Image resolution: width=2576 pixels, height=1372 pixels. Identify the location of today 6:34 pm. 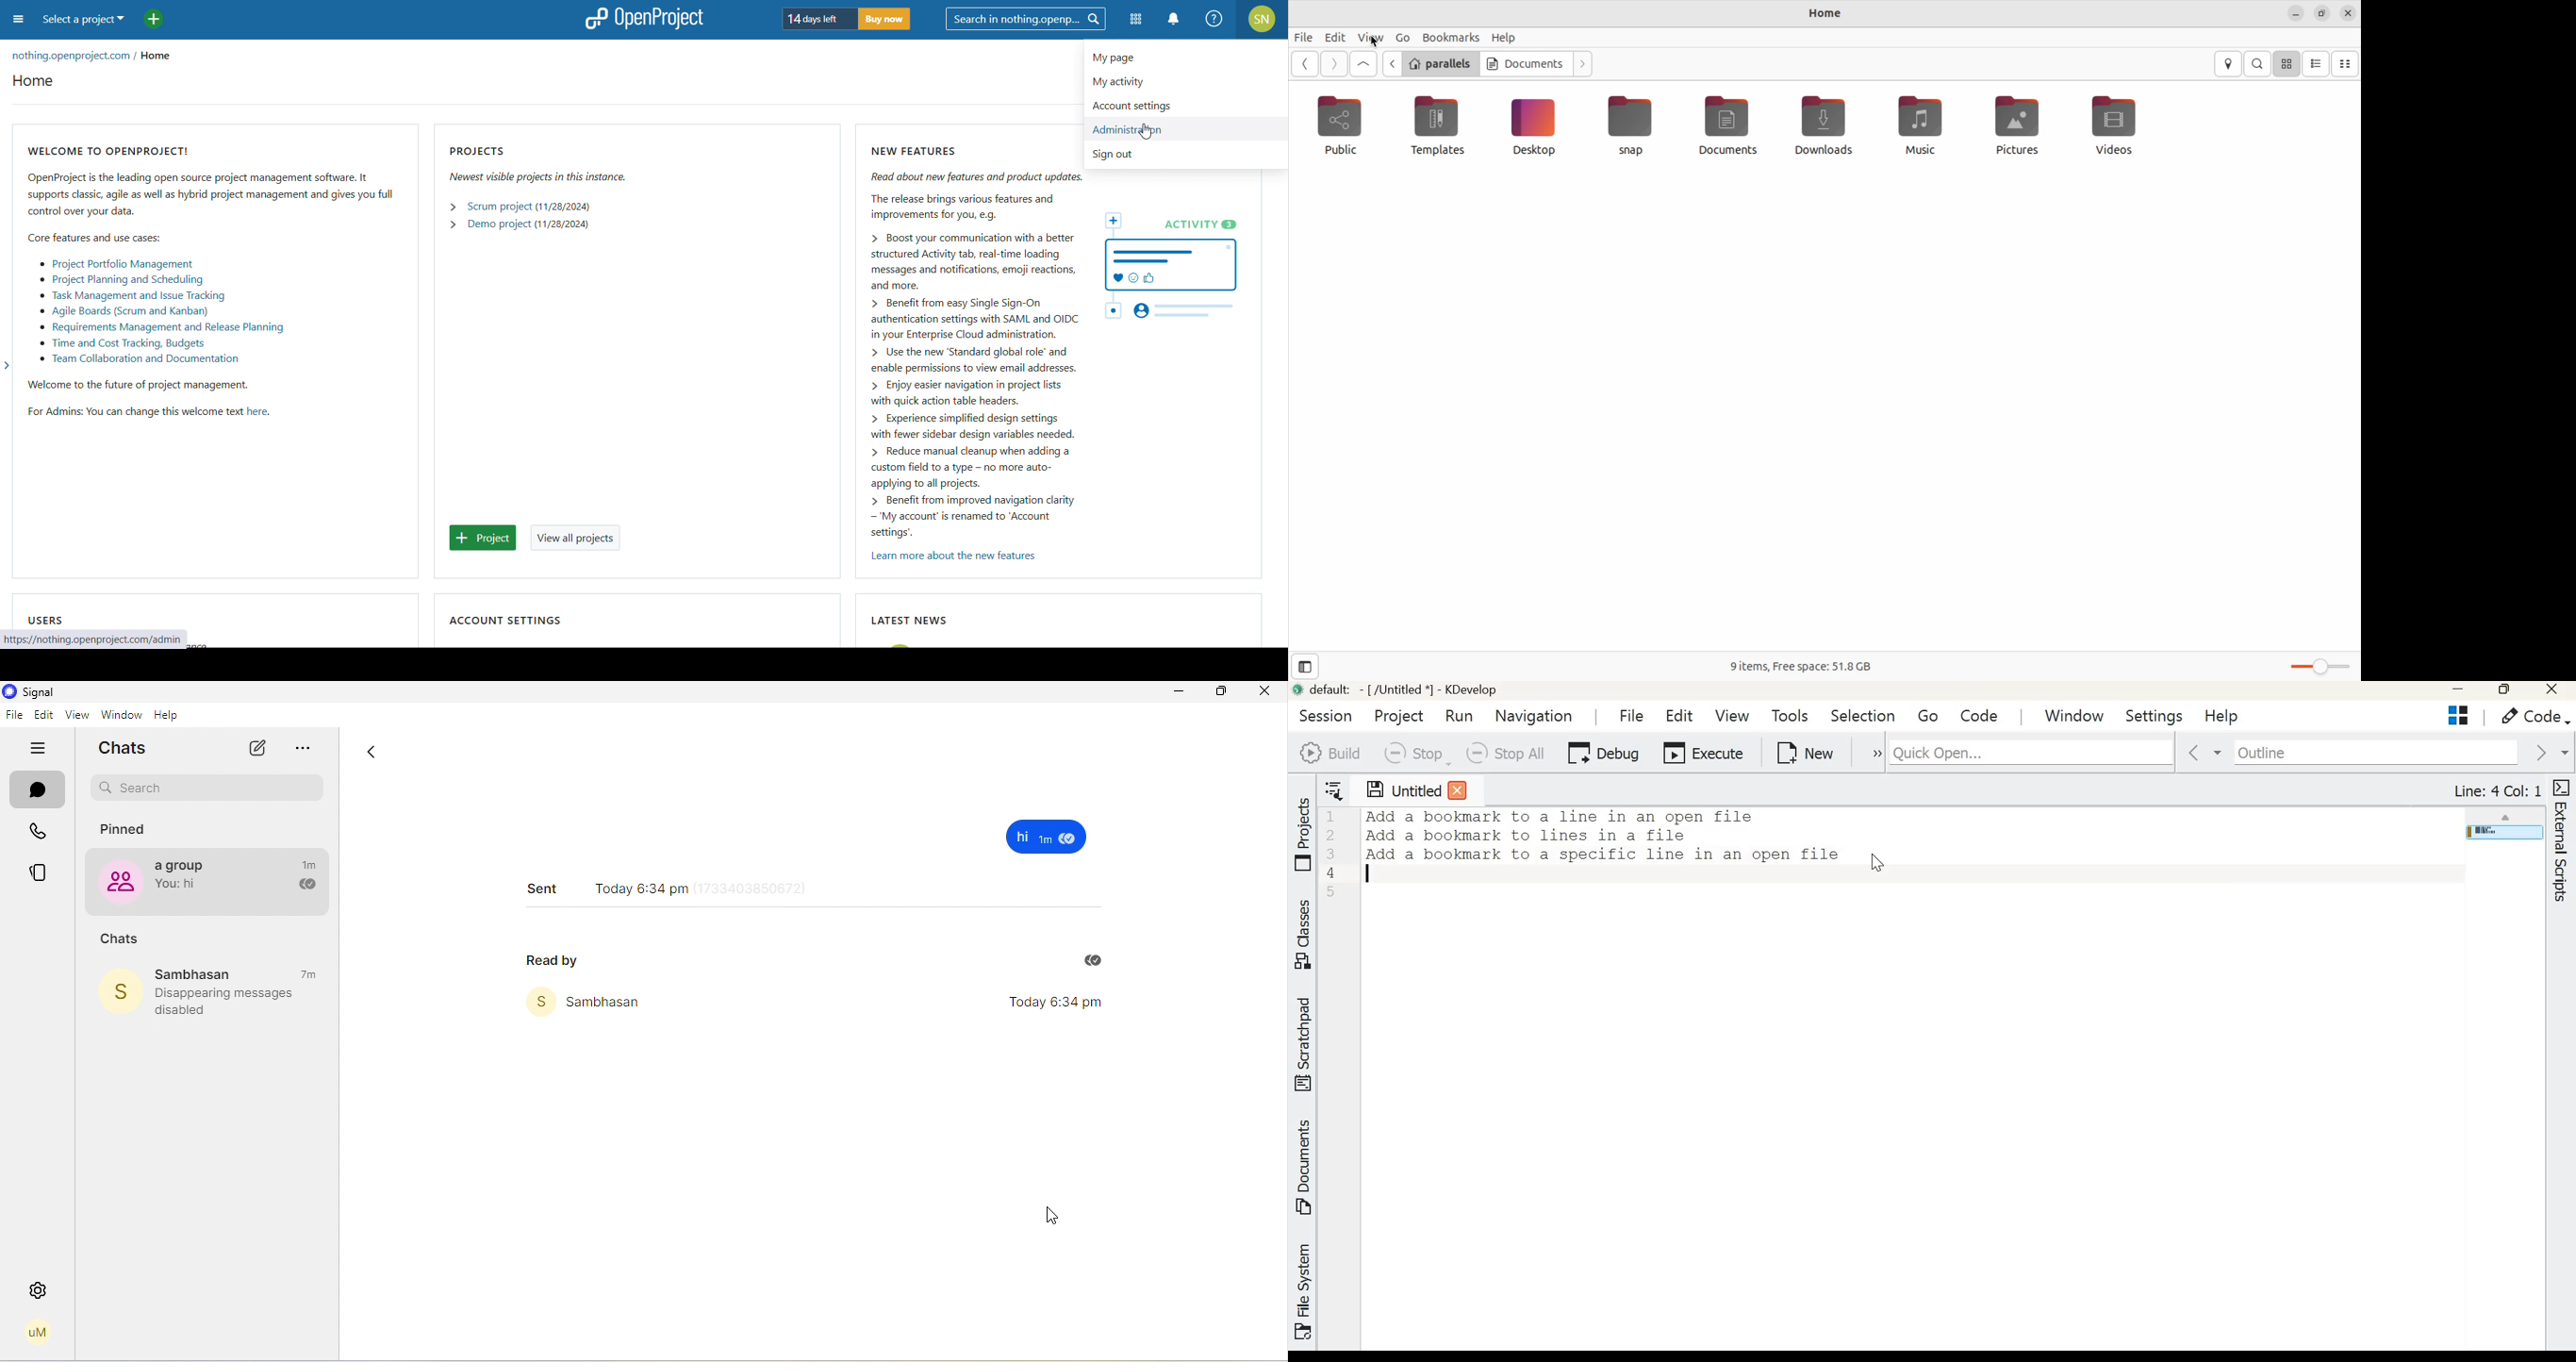
(1069, 1004).